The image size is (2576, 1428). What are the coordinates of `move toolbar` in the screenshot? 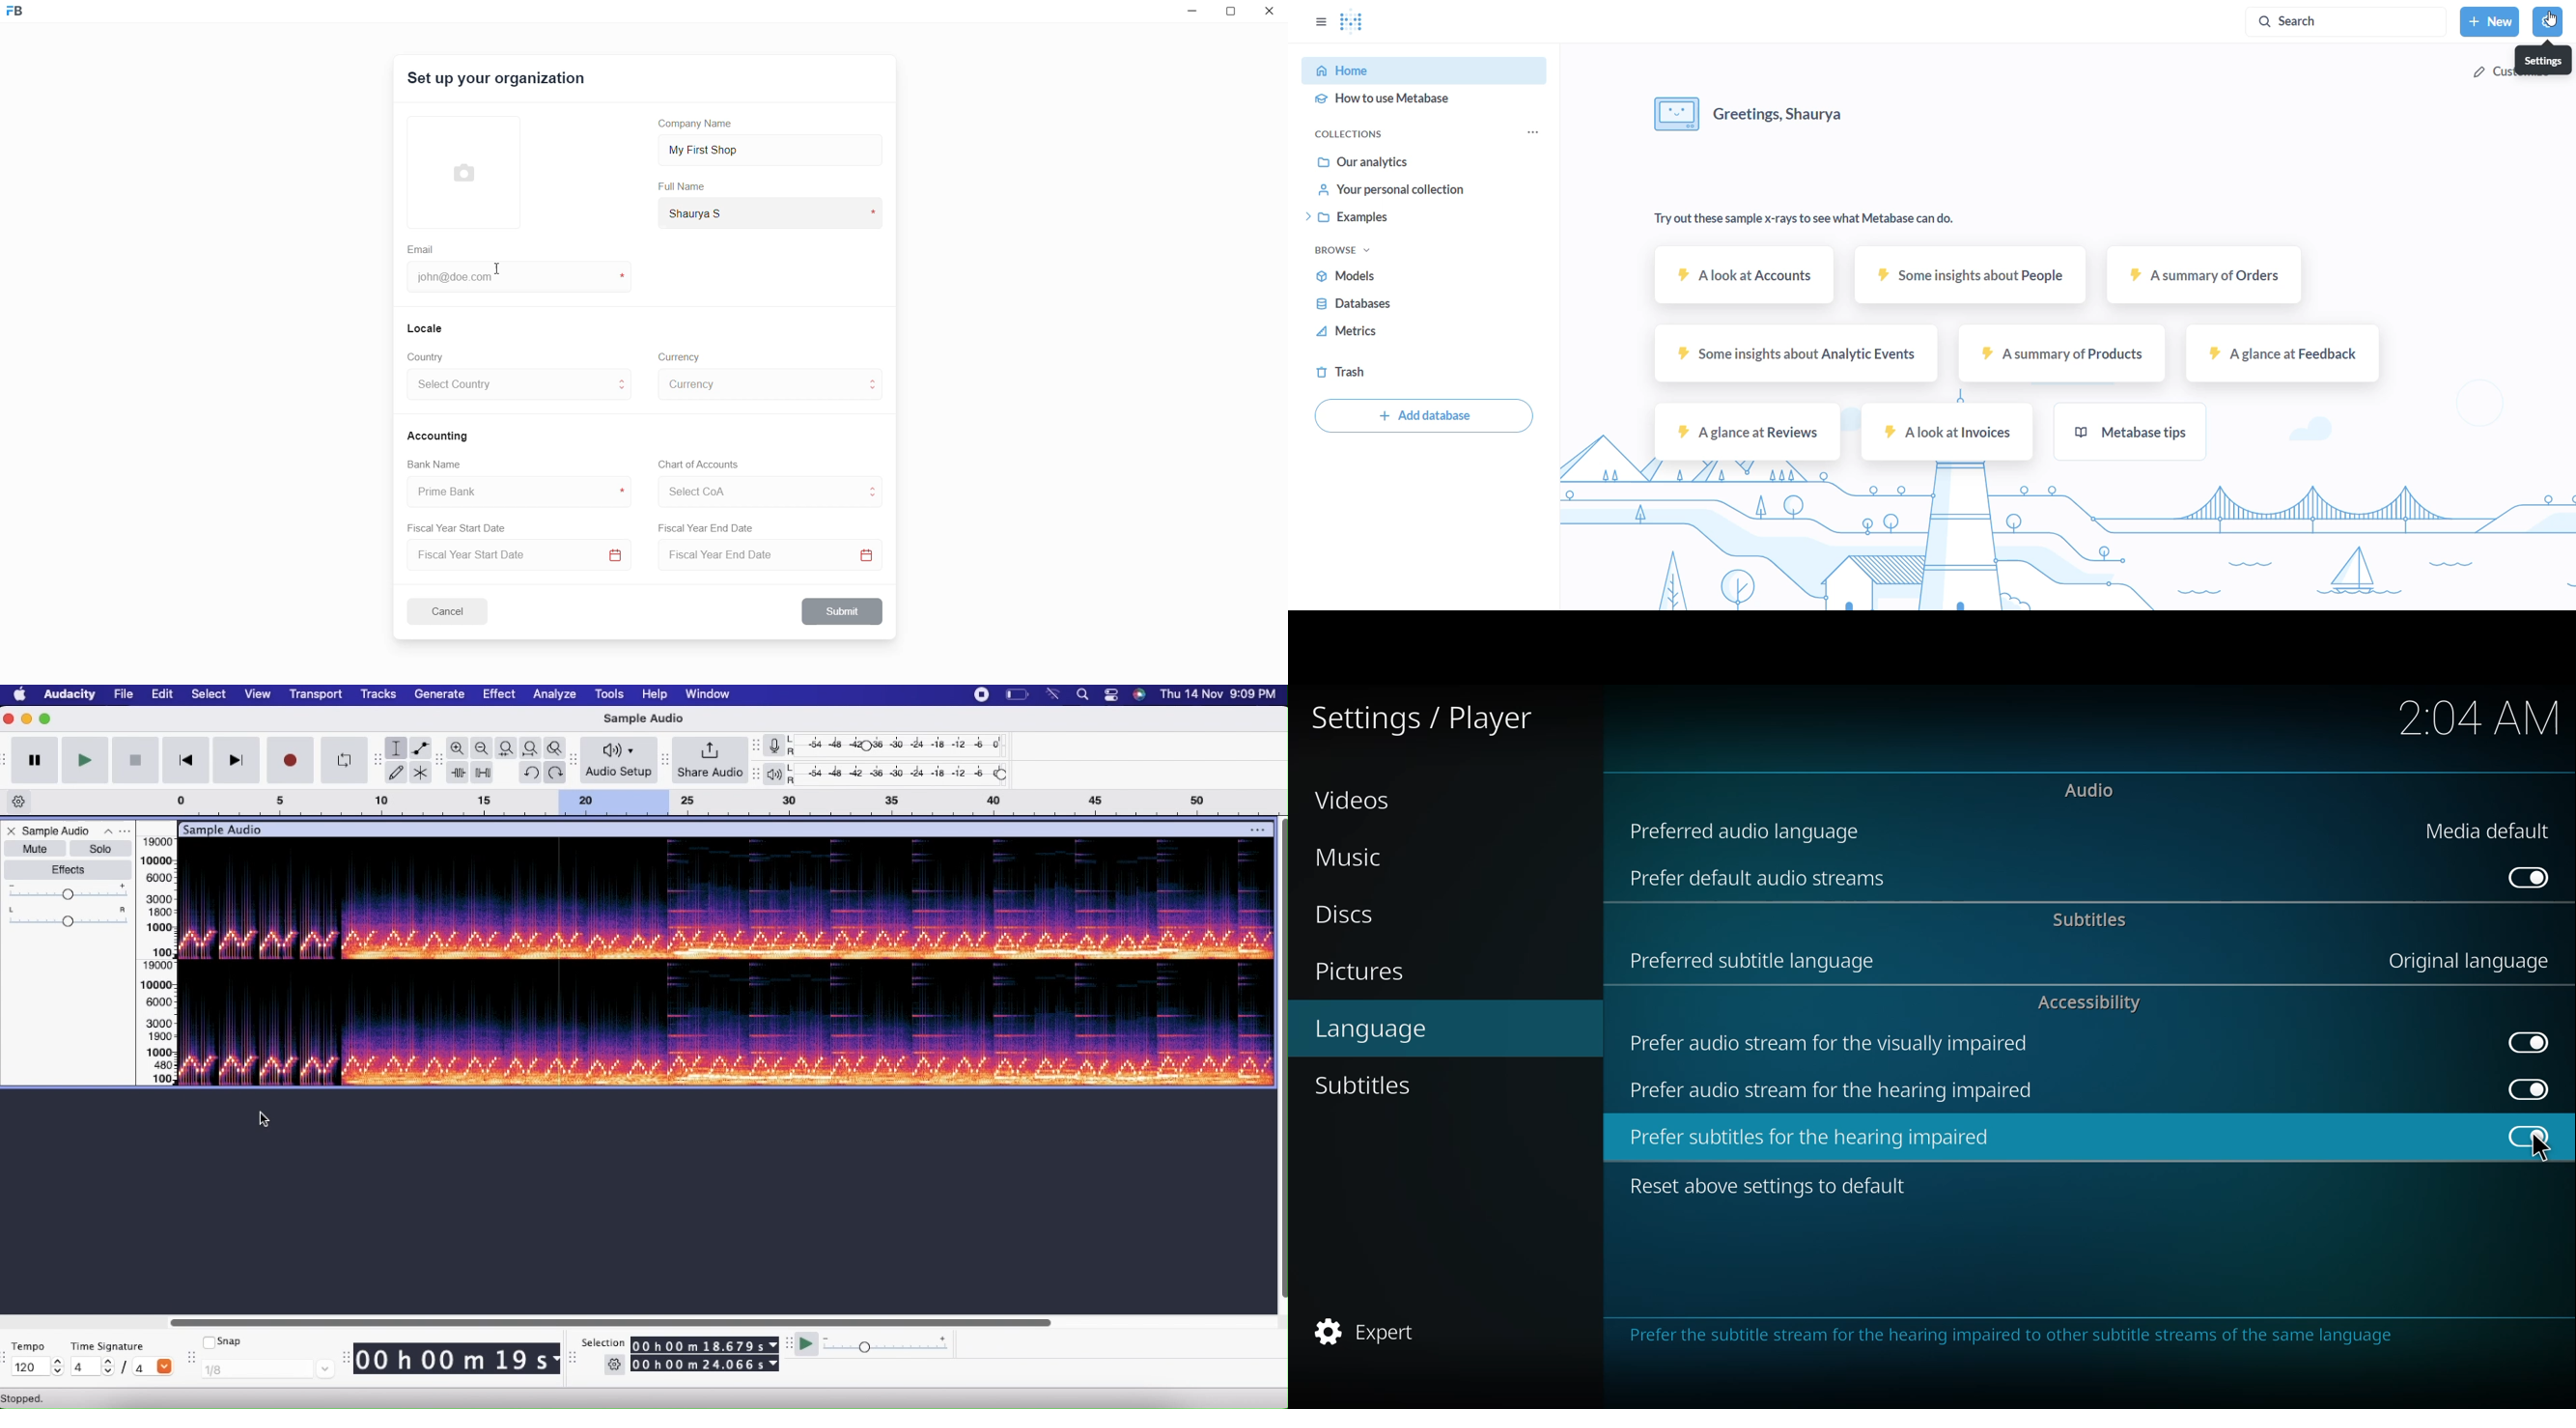 It's located at (757, 775).